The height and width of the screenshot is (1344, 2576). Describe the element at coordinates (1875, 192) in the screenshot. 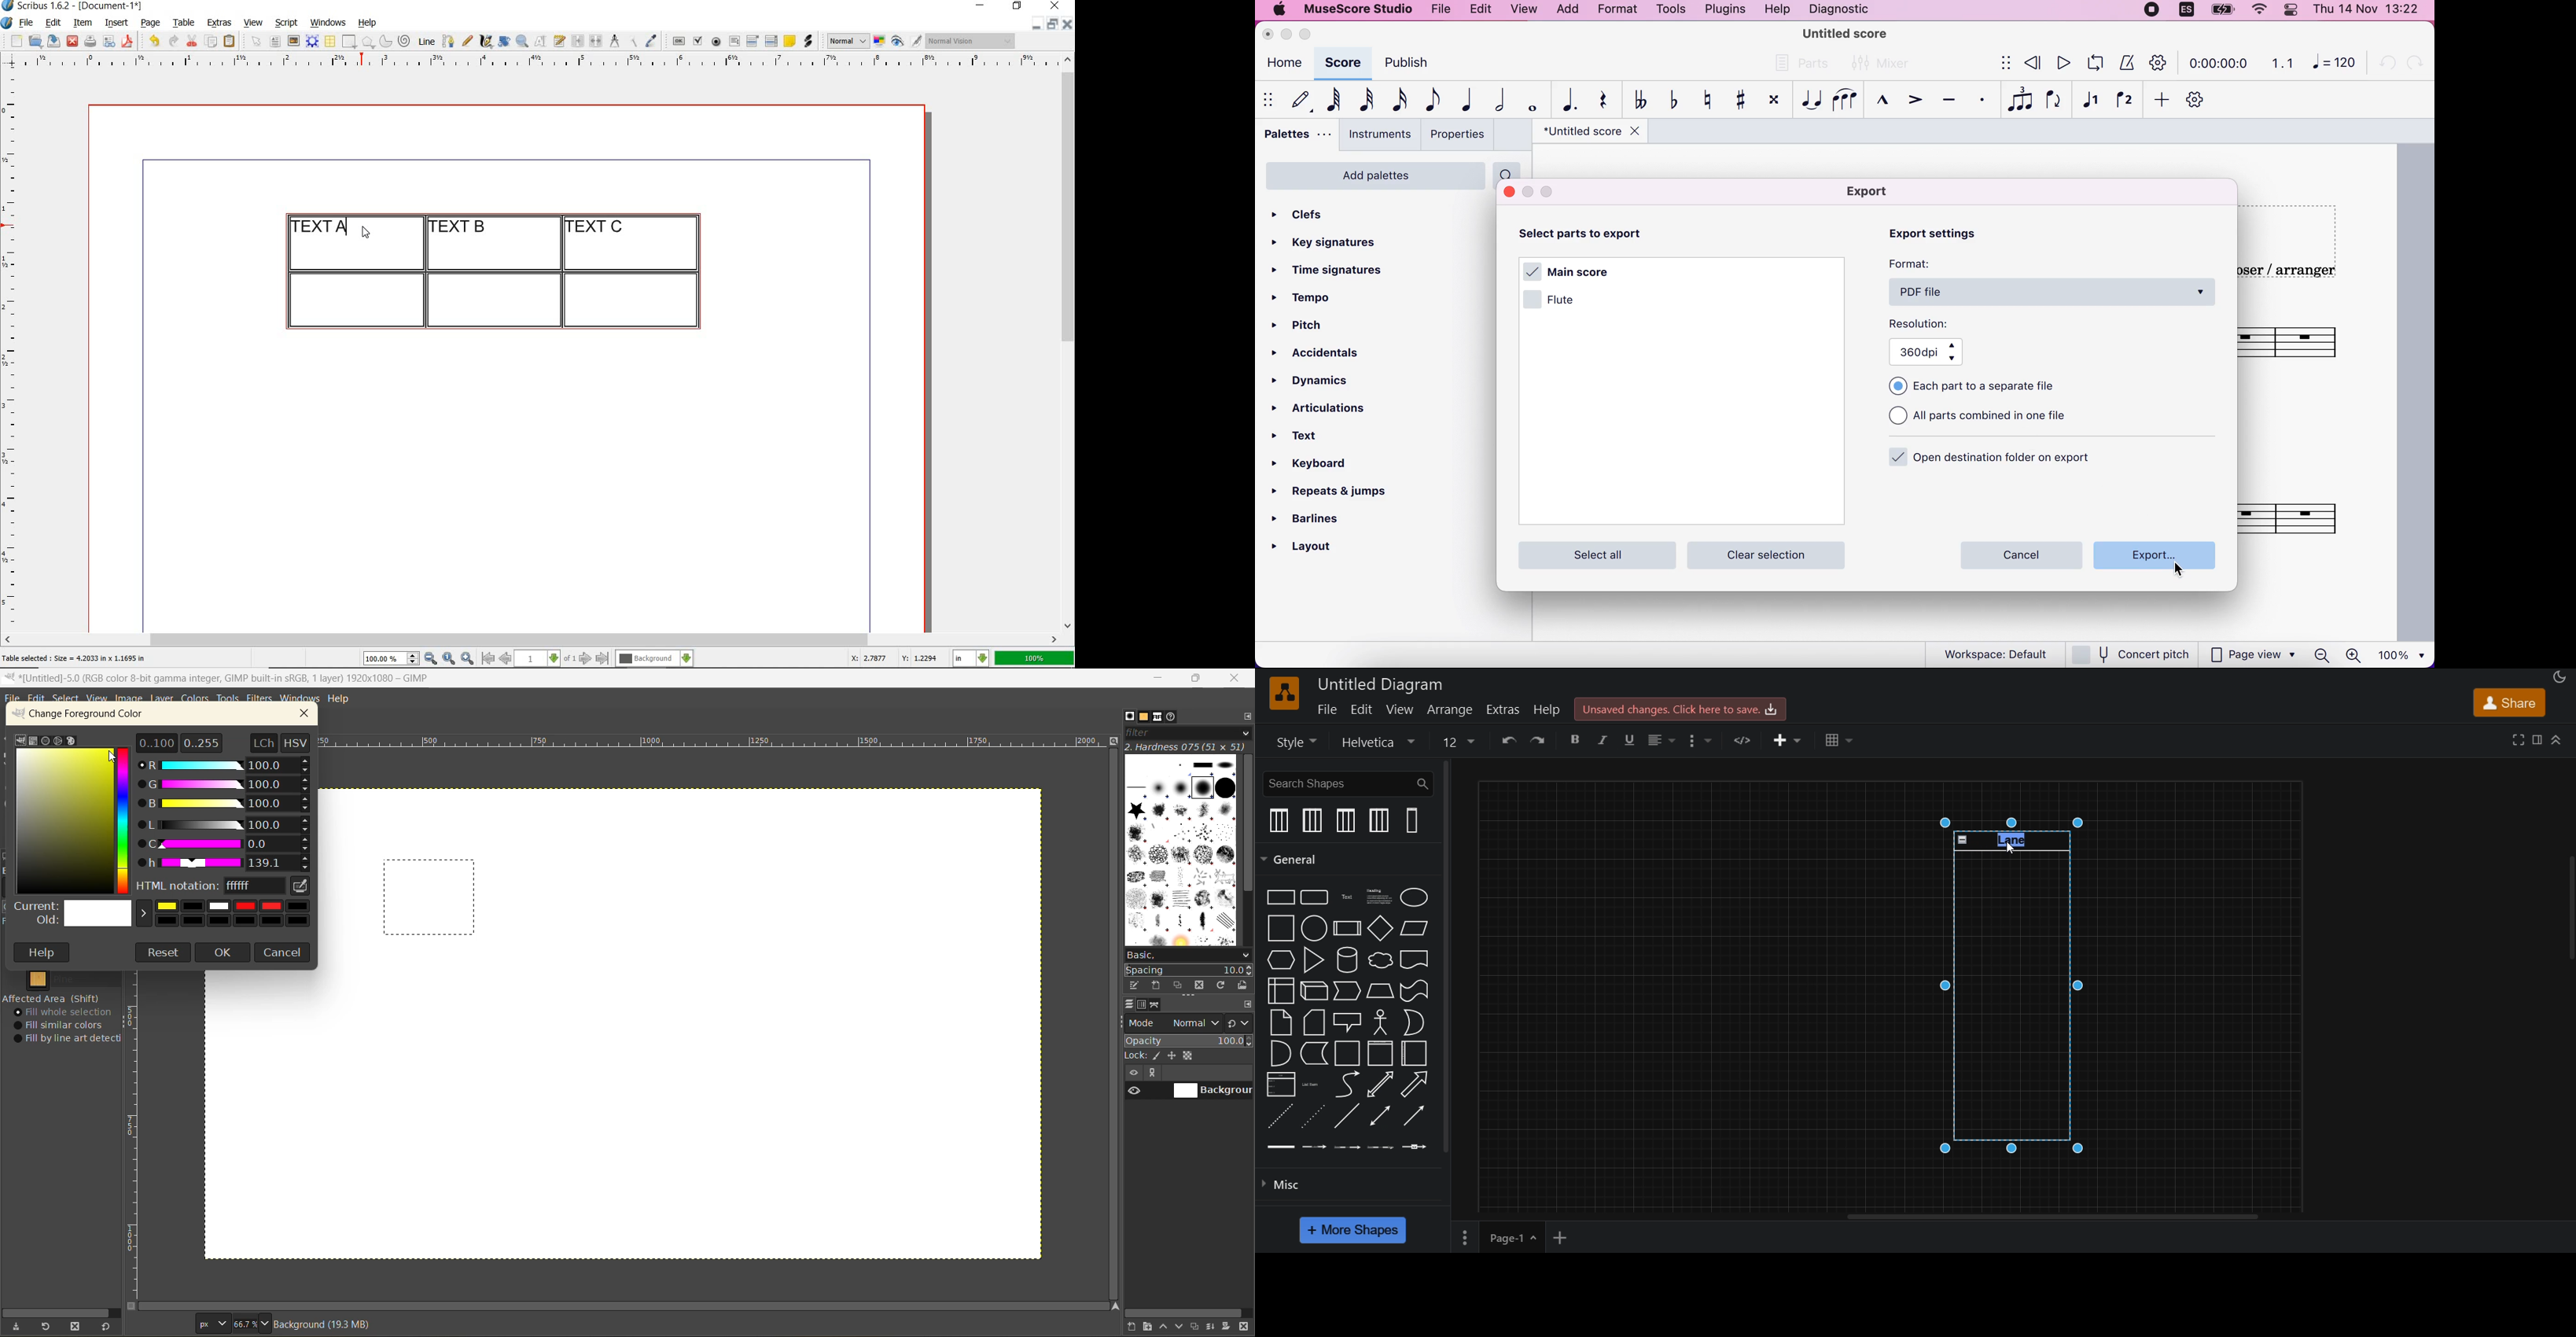

I see `export` at that location.